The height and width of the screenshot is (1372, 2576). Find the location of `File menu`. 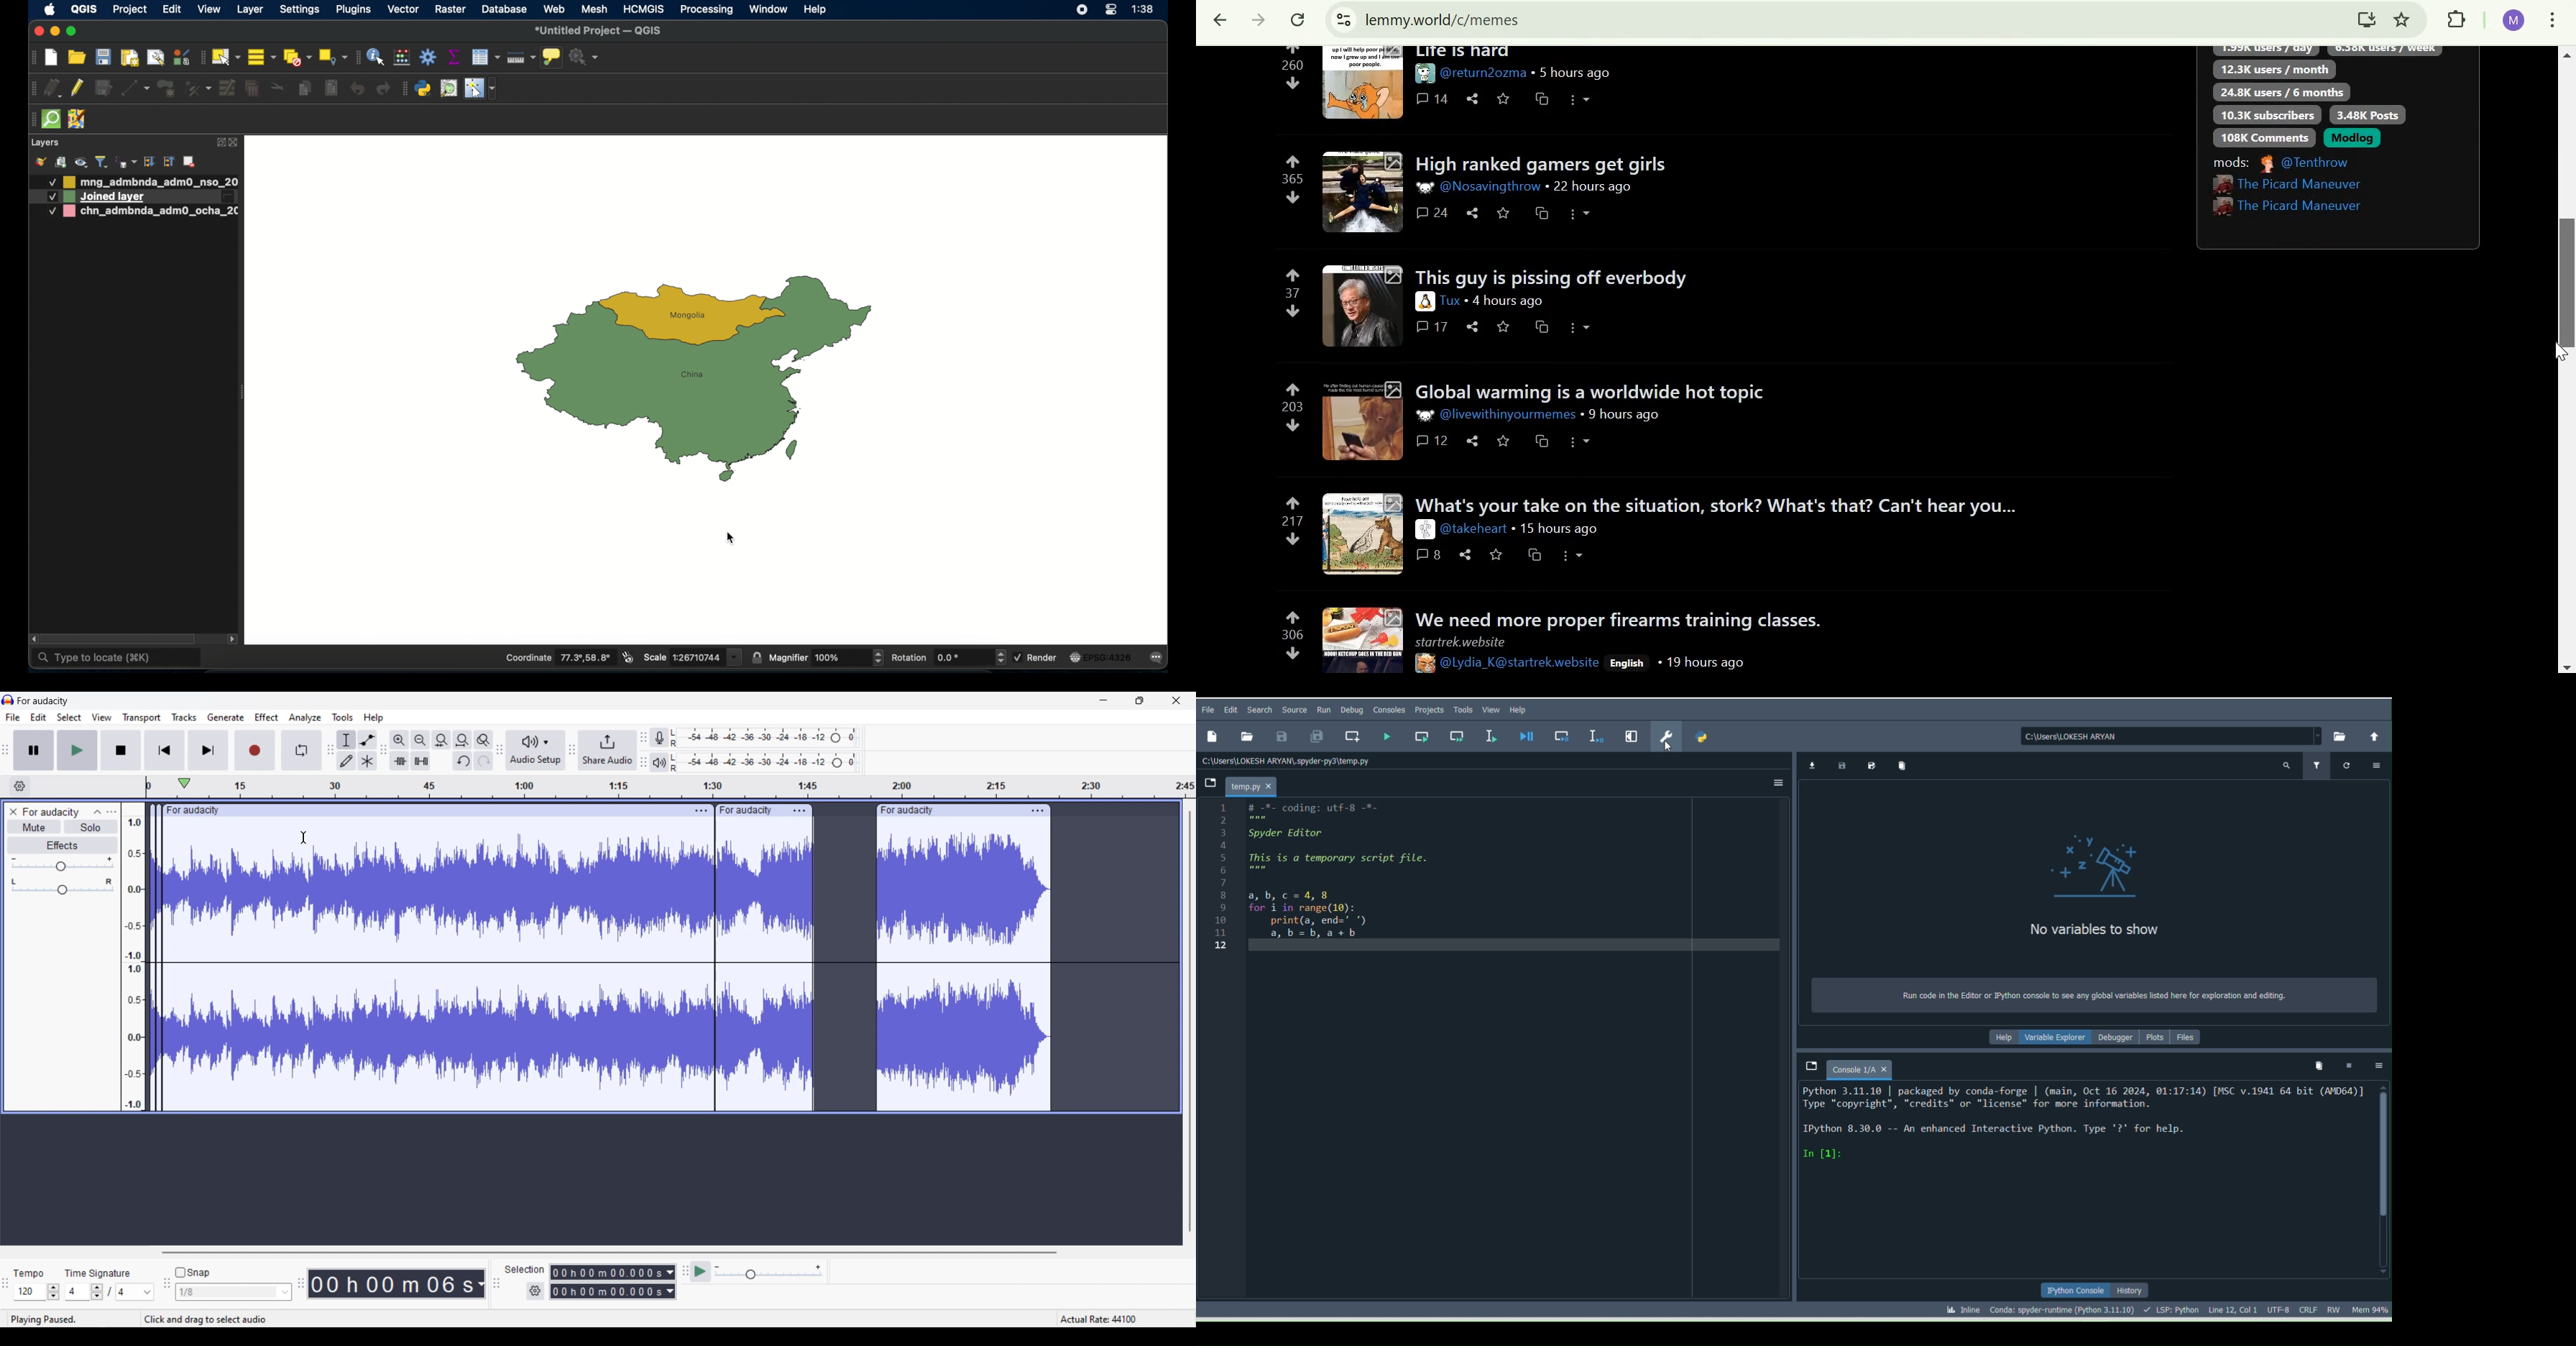

File menu is located at coordinates (13, 717).